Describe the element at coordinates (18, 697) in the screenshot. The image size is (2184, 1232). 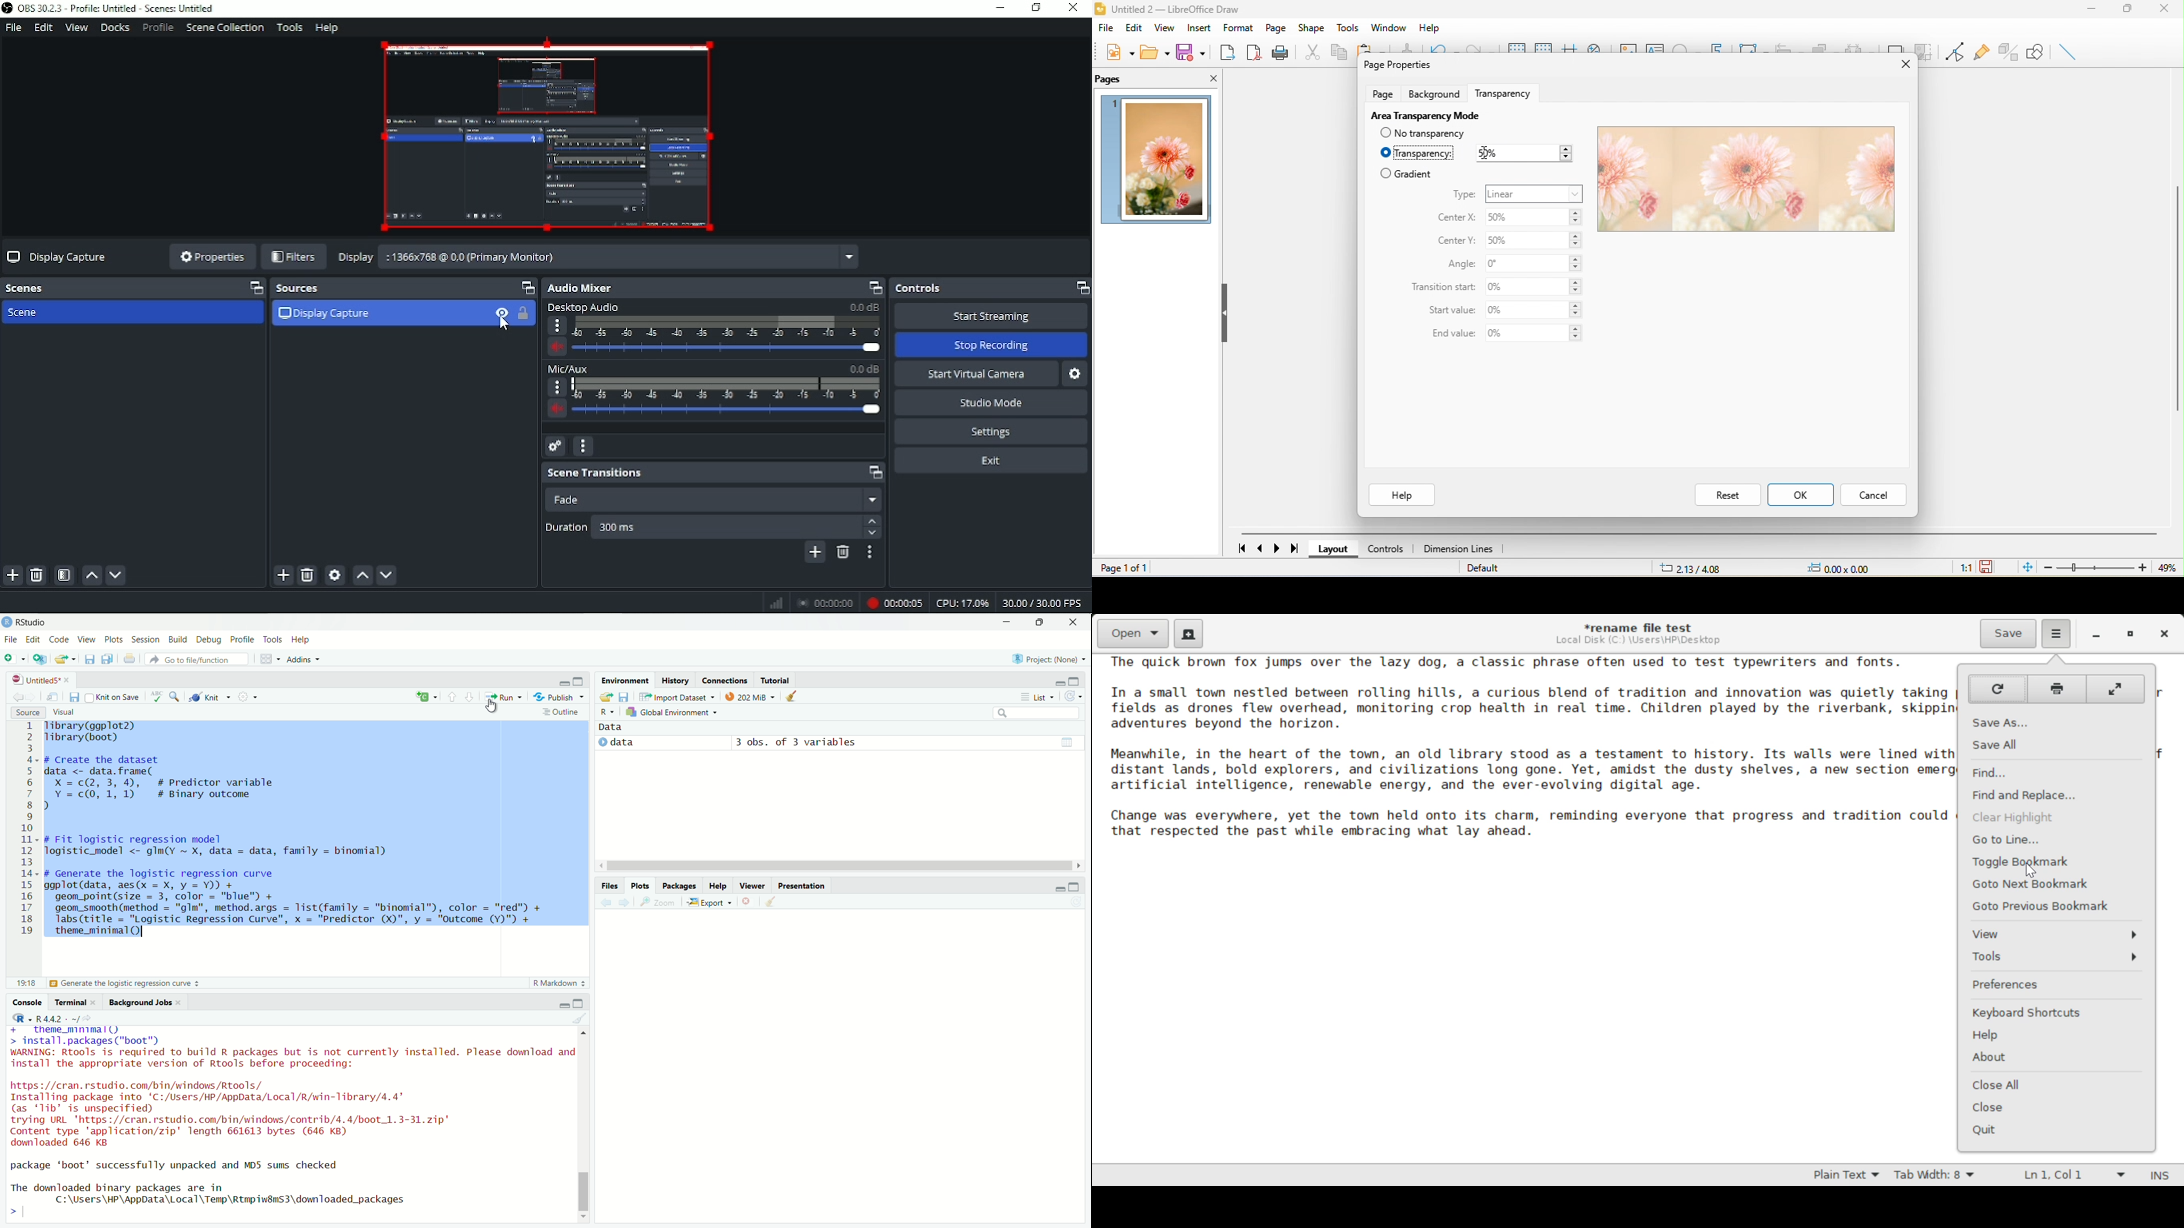
I see `Go back to previous source location` at that location.